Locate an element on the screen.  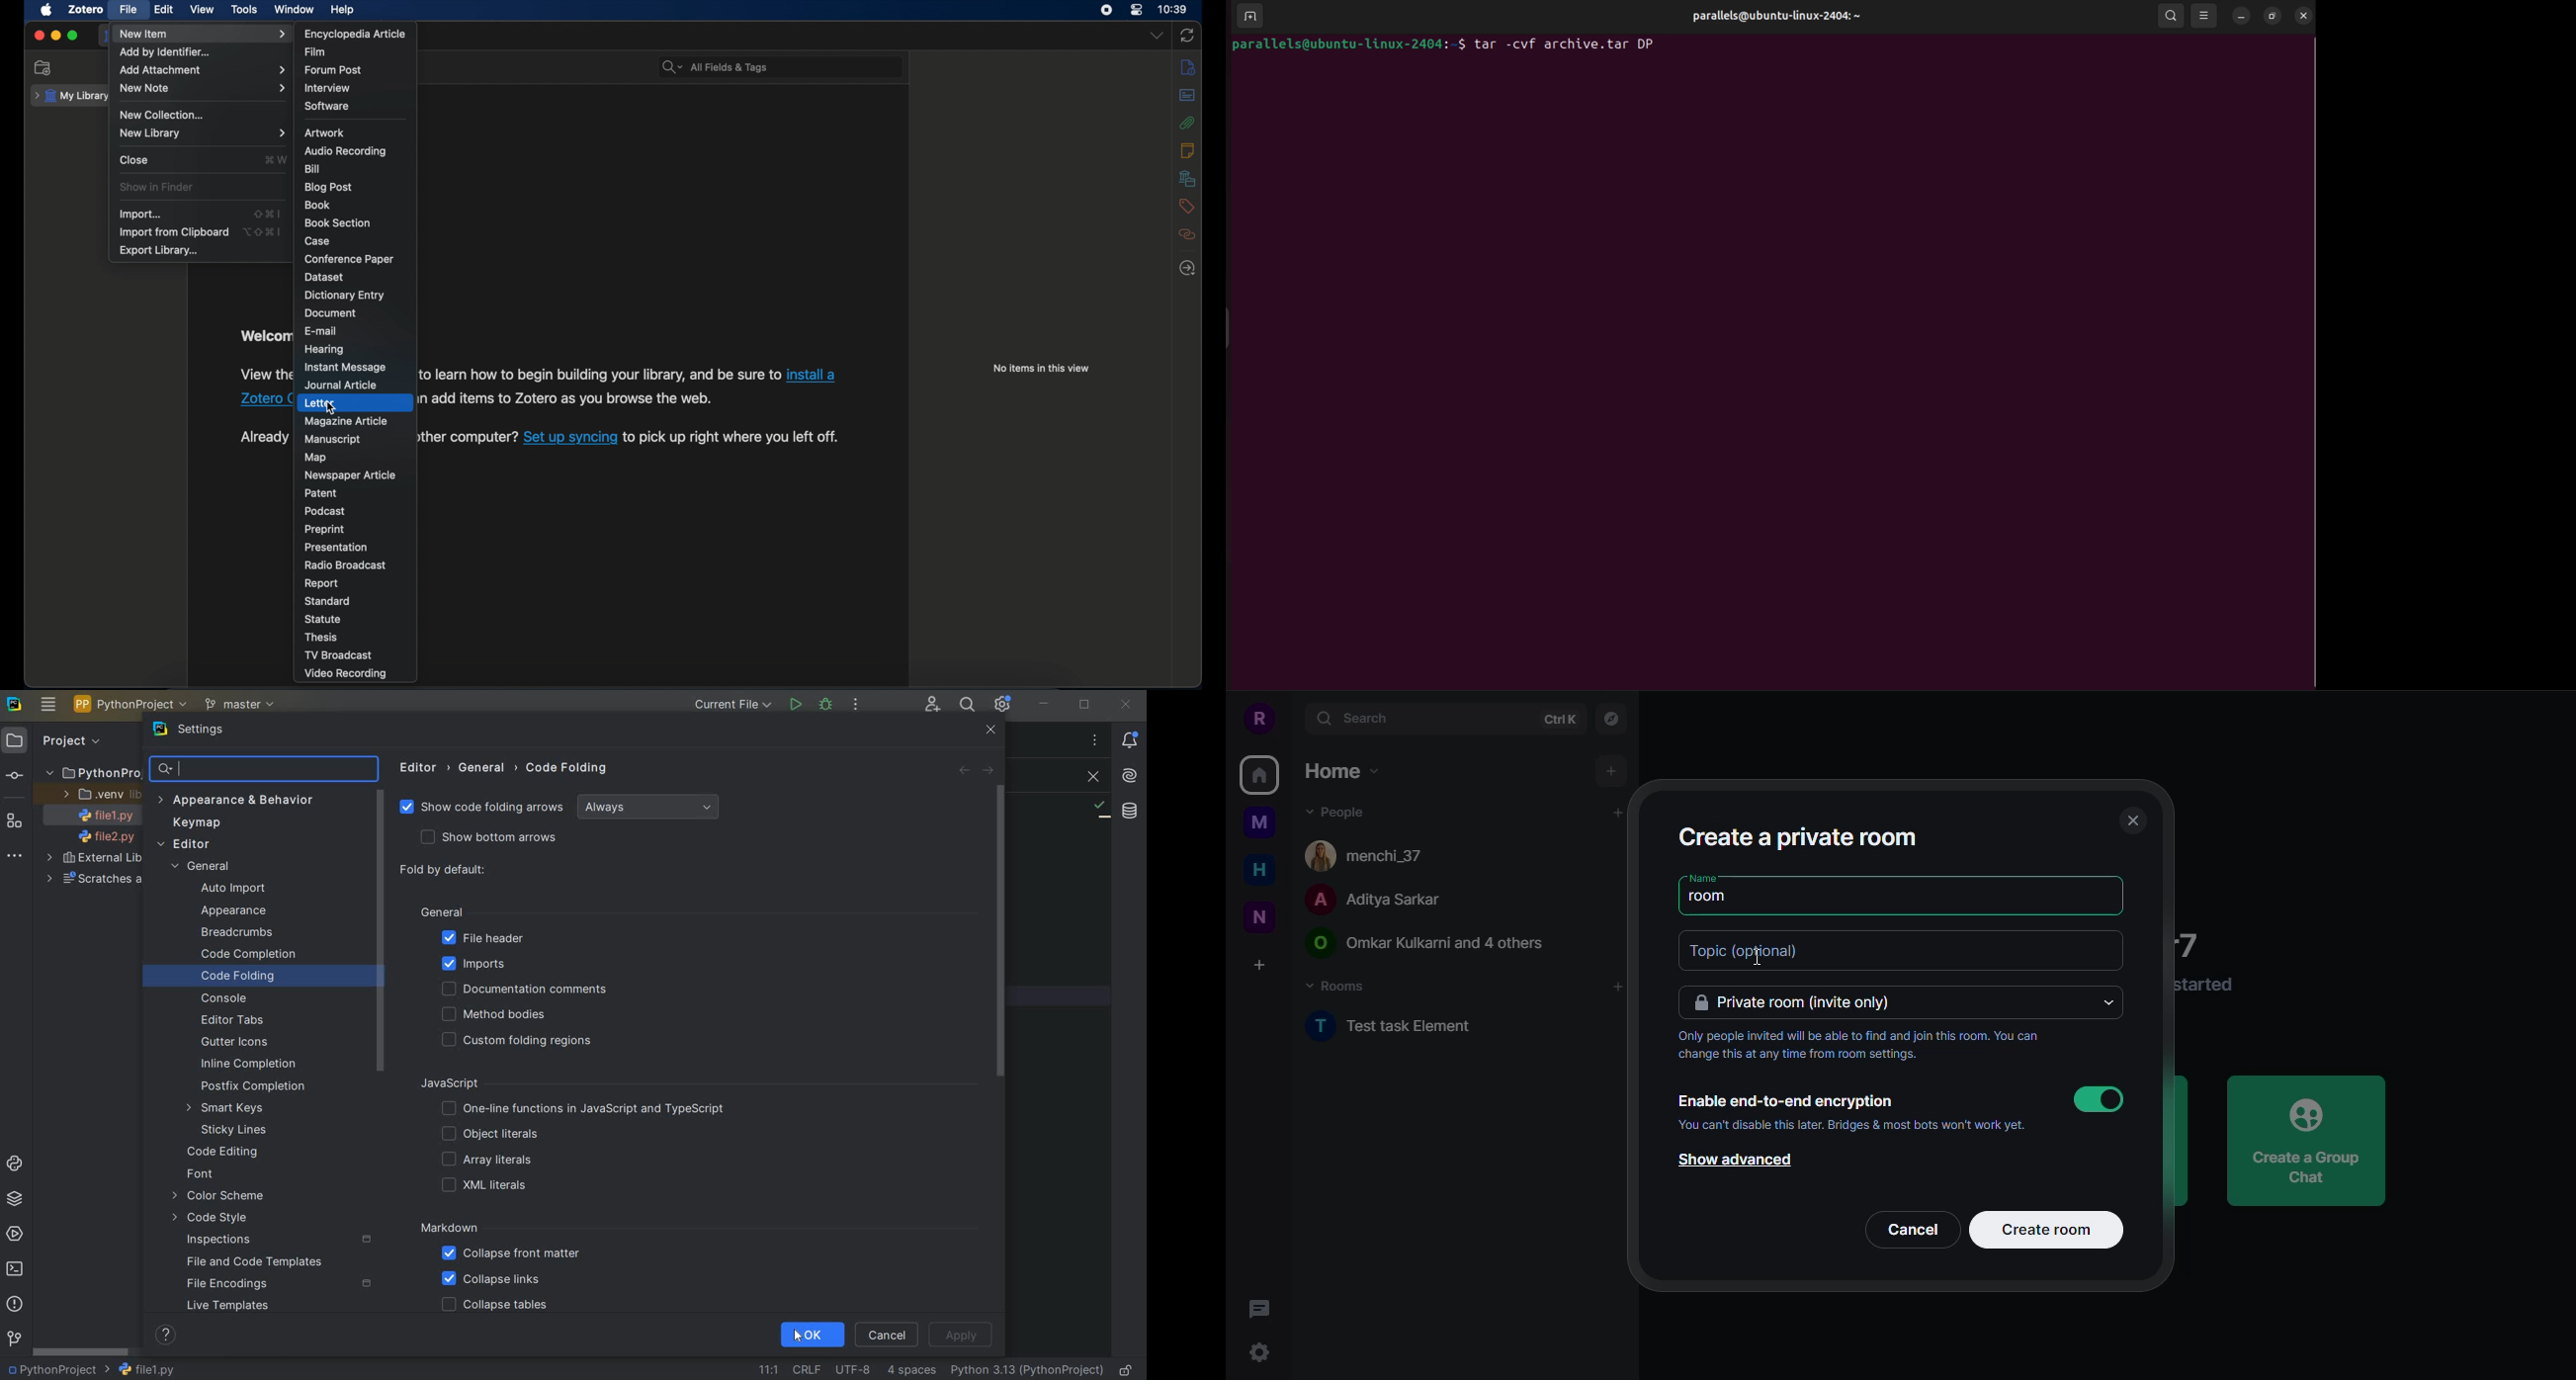
View the is located at coordinates (264, 373).